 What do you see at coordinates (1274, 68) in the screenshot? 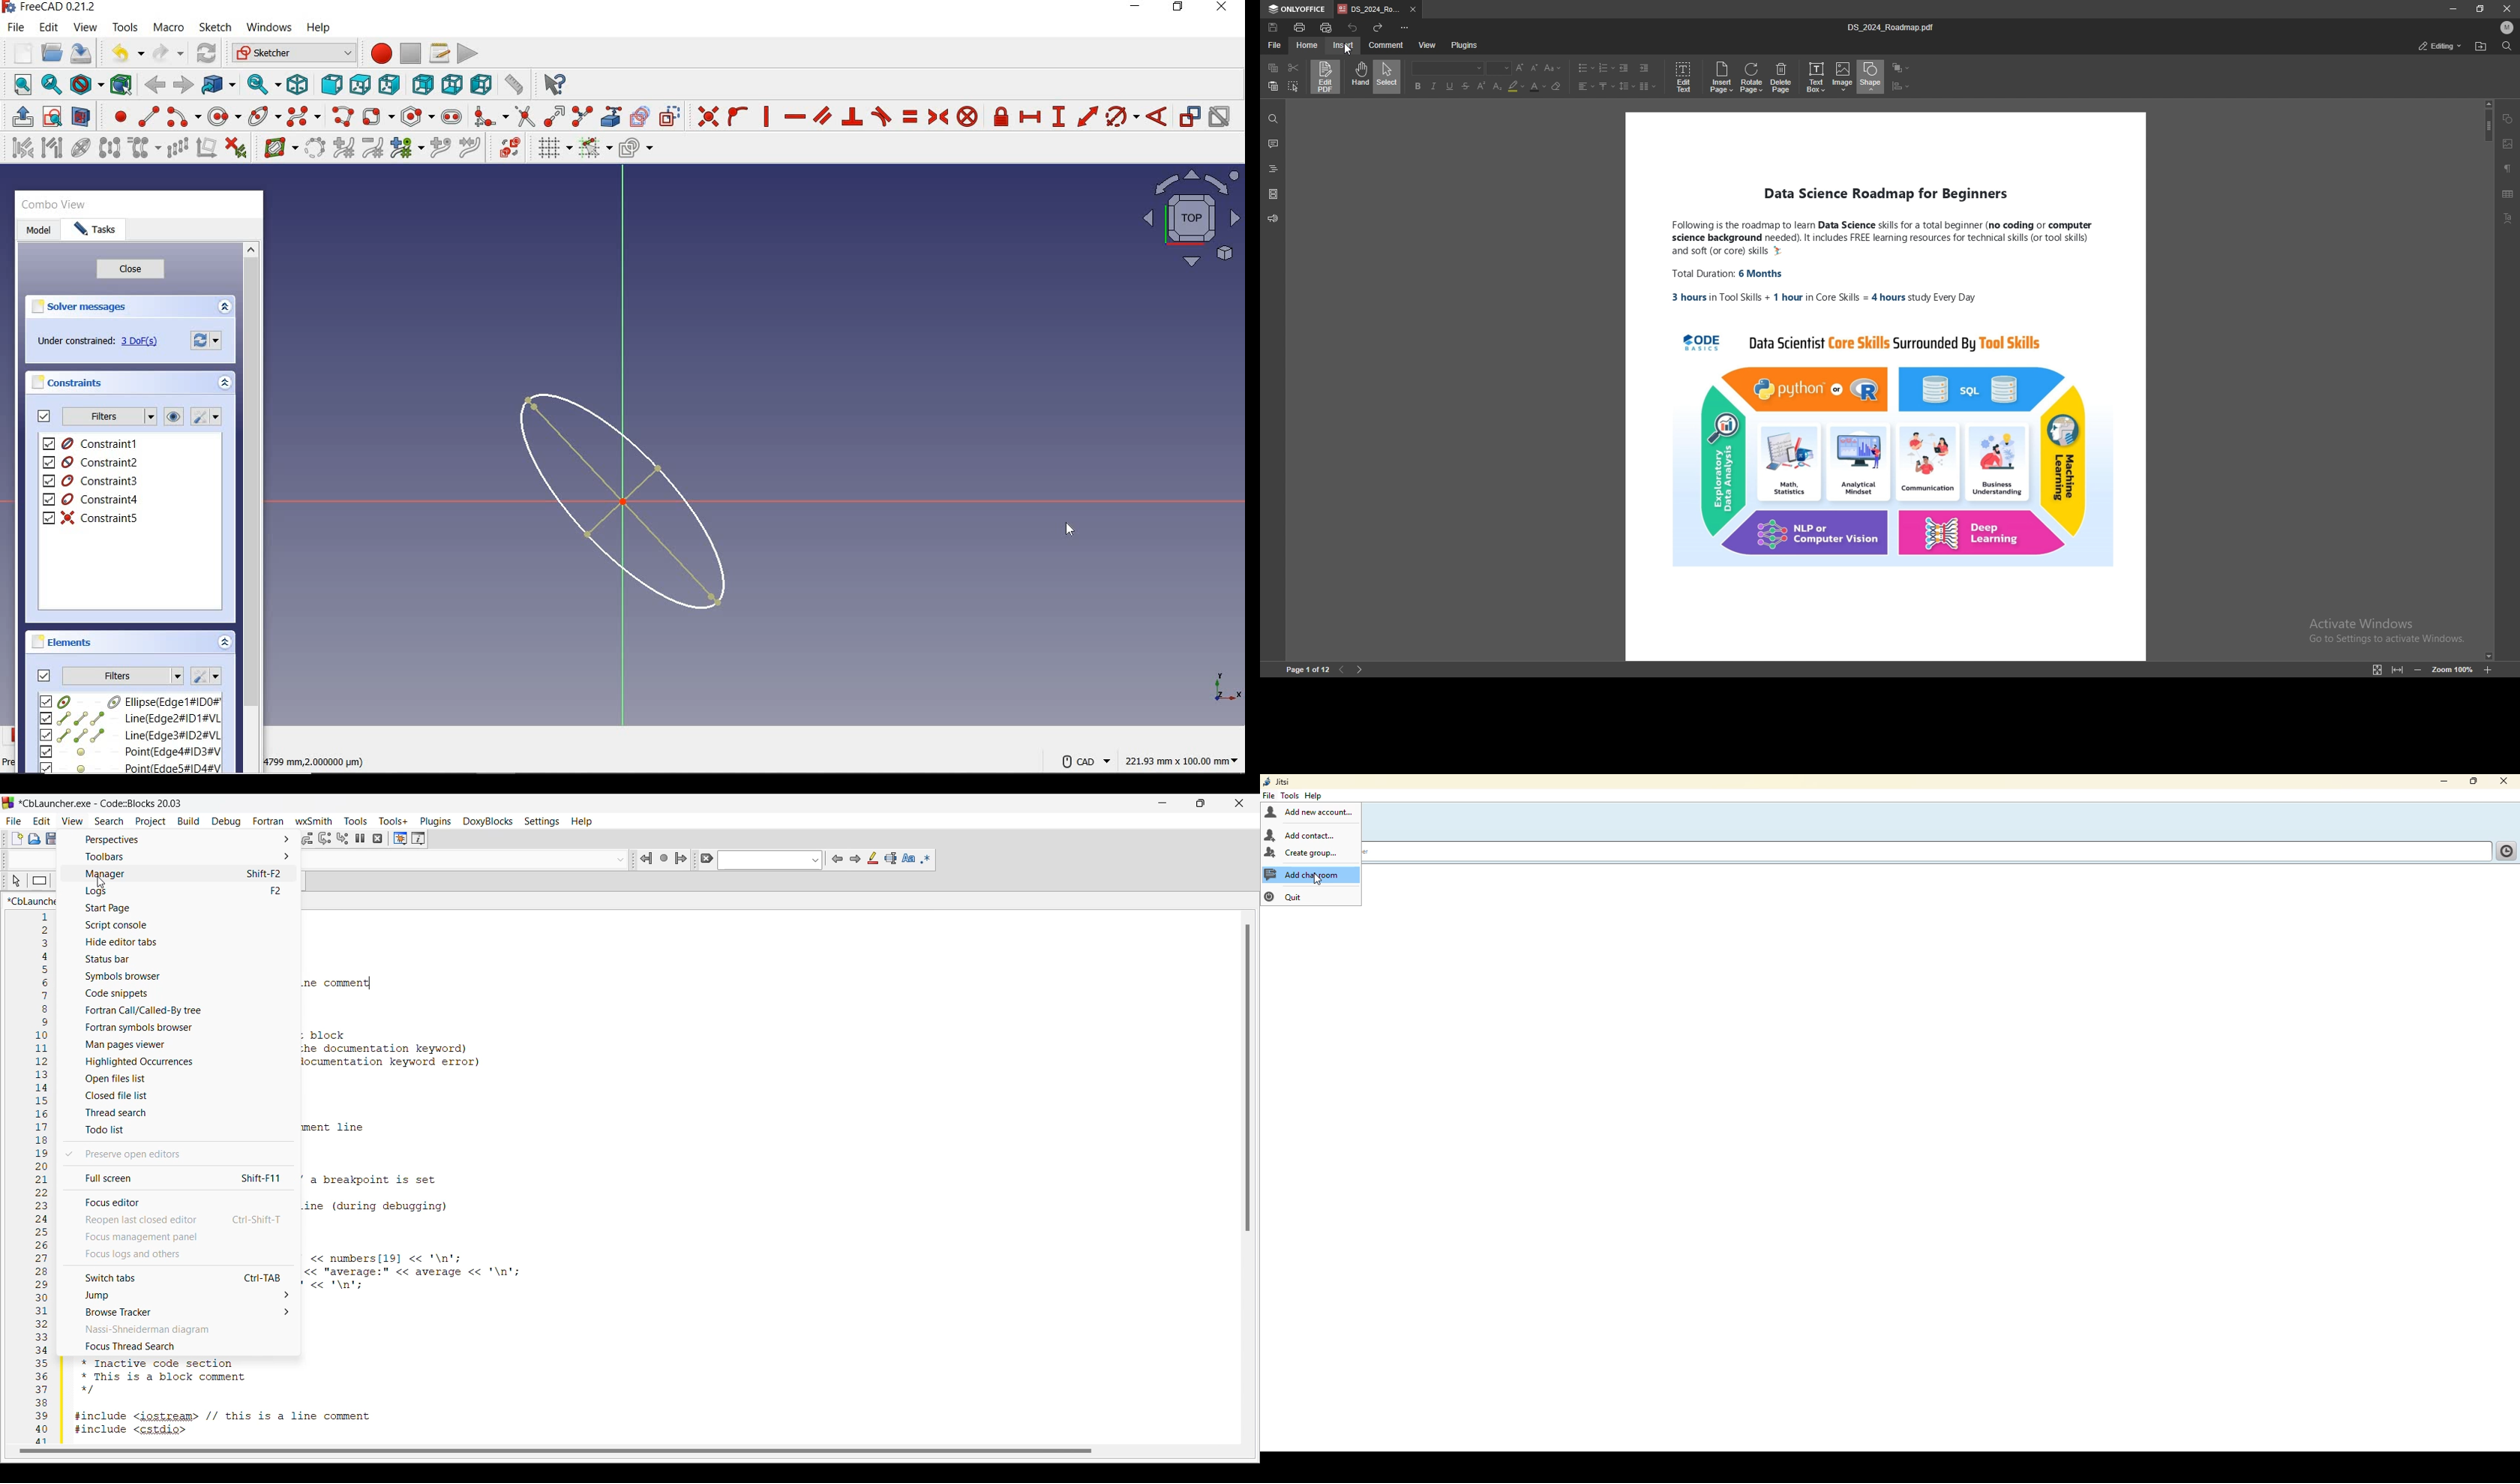
I see `copy` at bounding box center [1274, 68].